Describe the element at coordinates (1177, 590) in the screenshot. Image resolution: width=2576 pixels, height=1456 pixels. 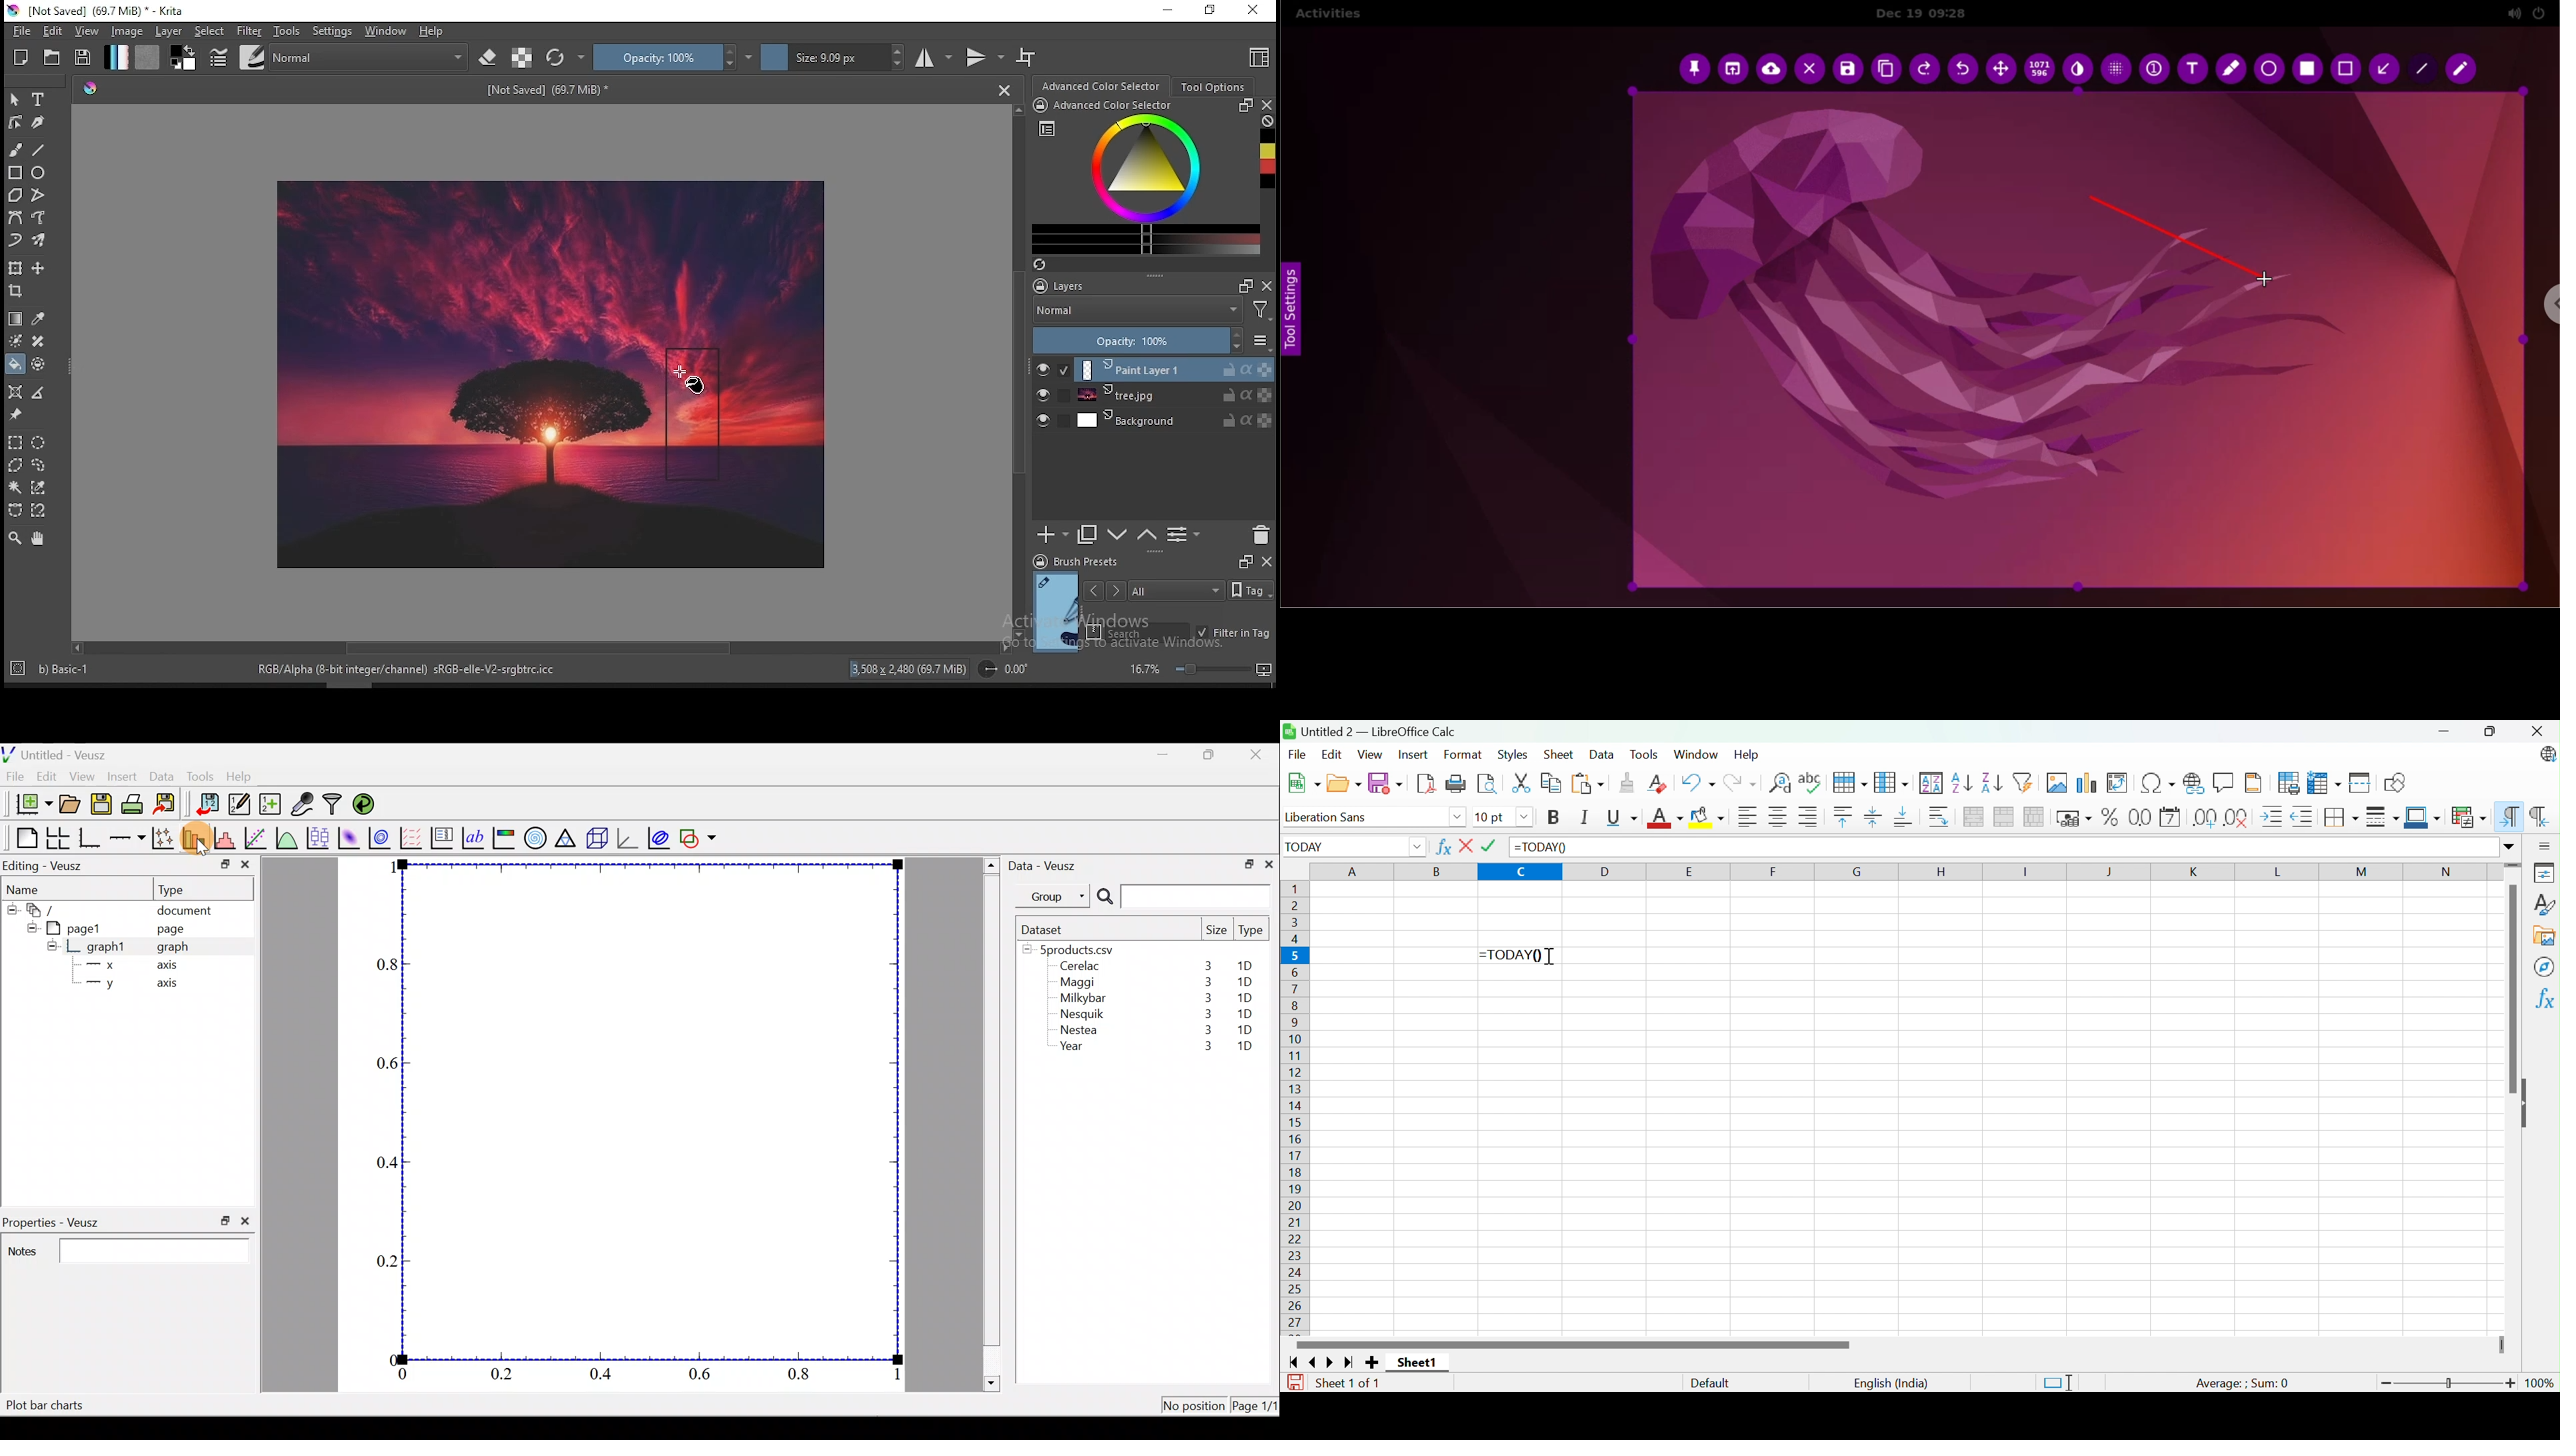
I see `tags` at that location.